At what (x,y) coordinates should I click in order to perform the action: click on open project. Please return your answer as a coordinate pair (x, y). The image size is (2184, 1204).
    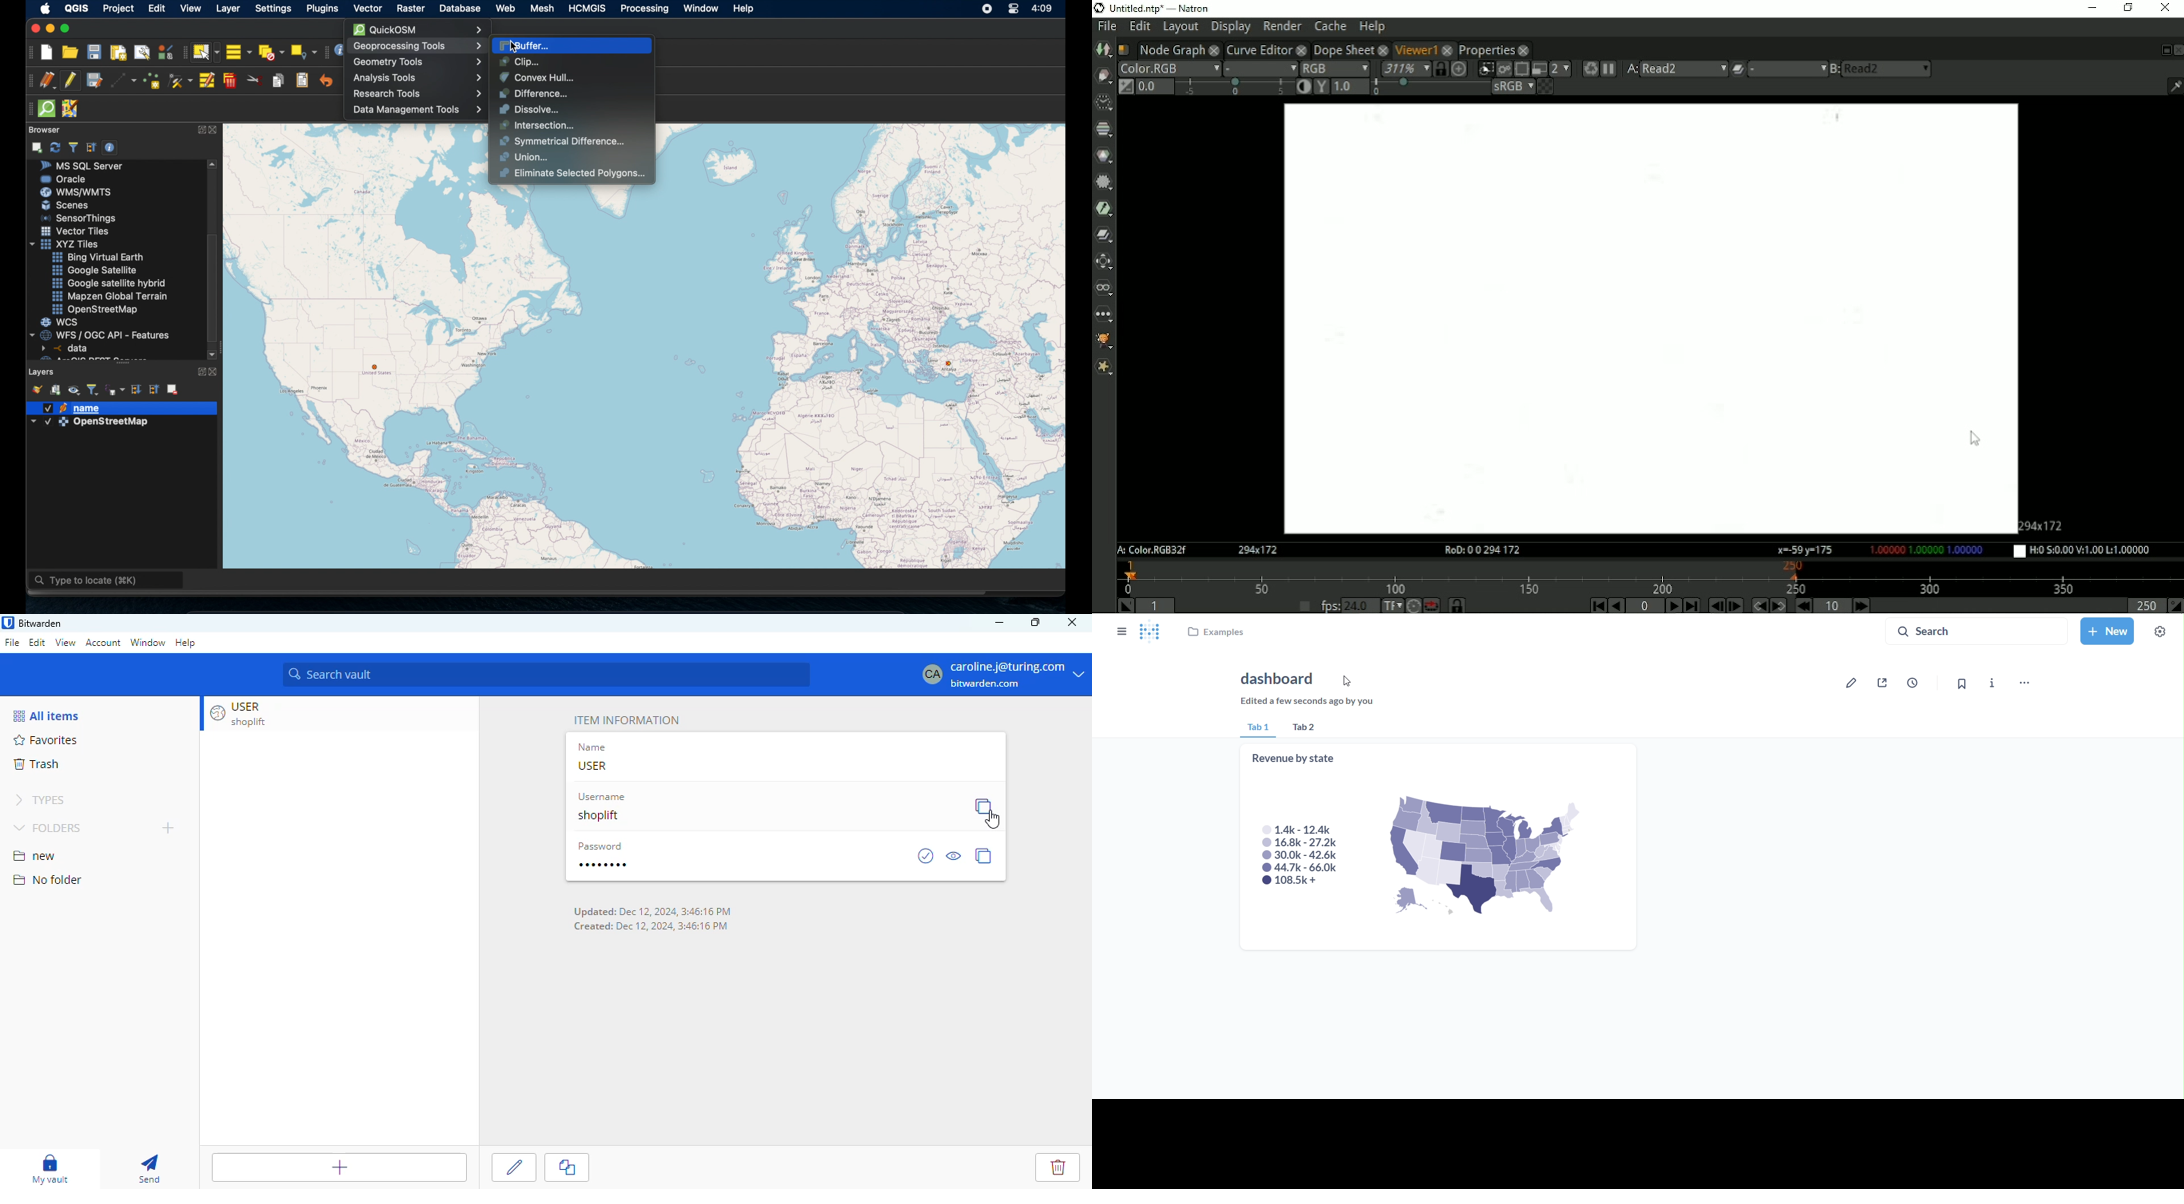
    Looking at the image, I should click on (70, 53).